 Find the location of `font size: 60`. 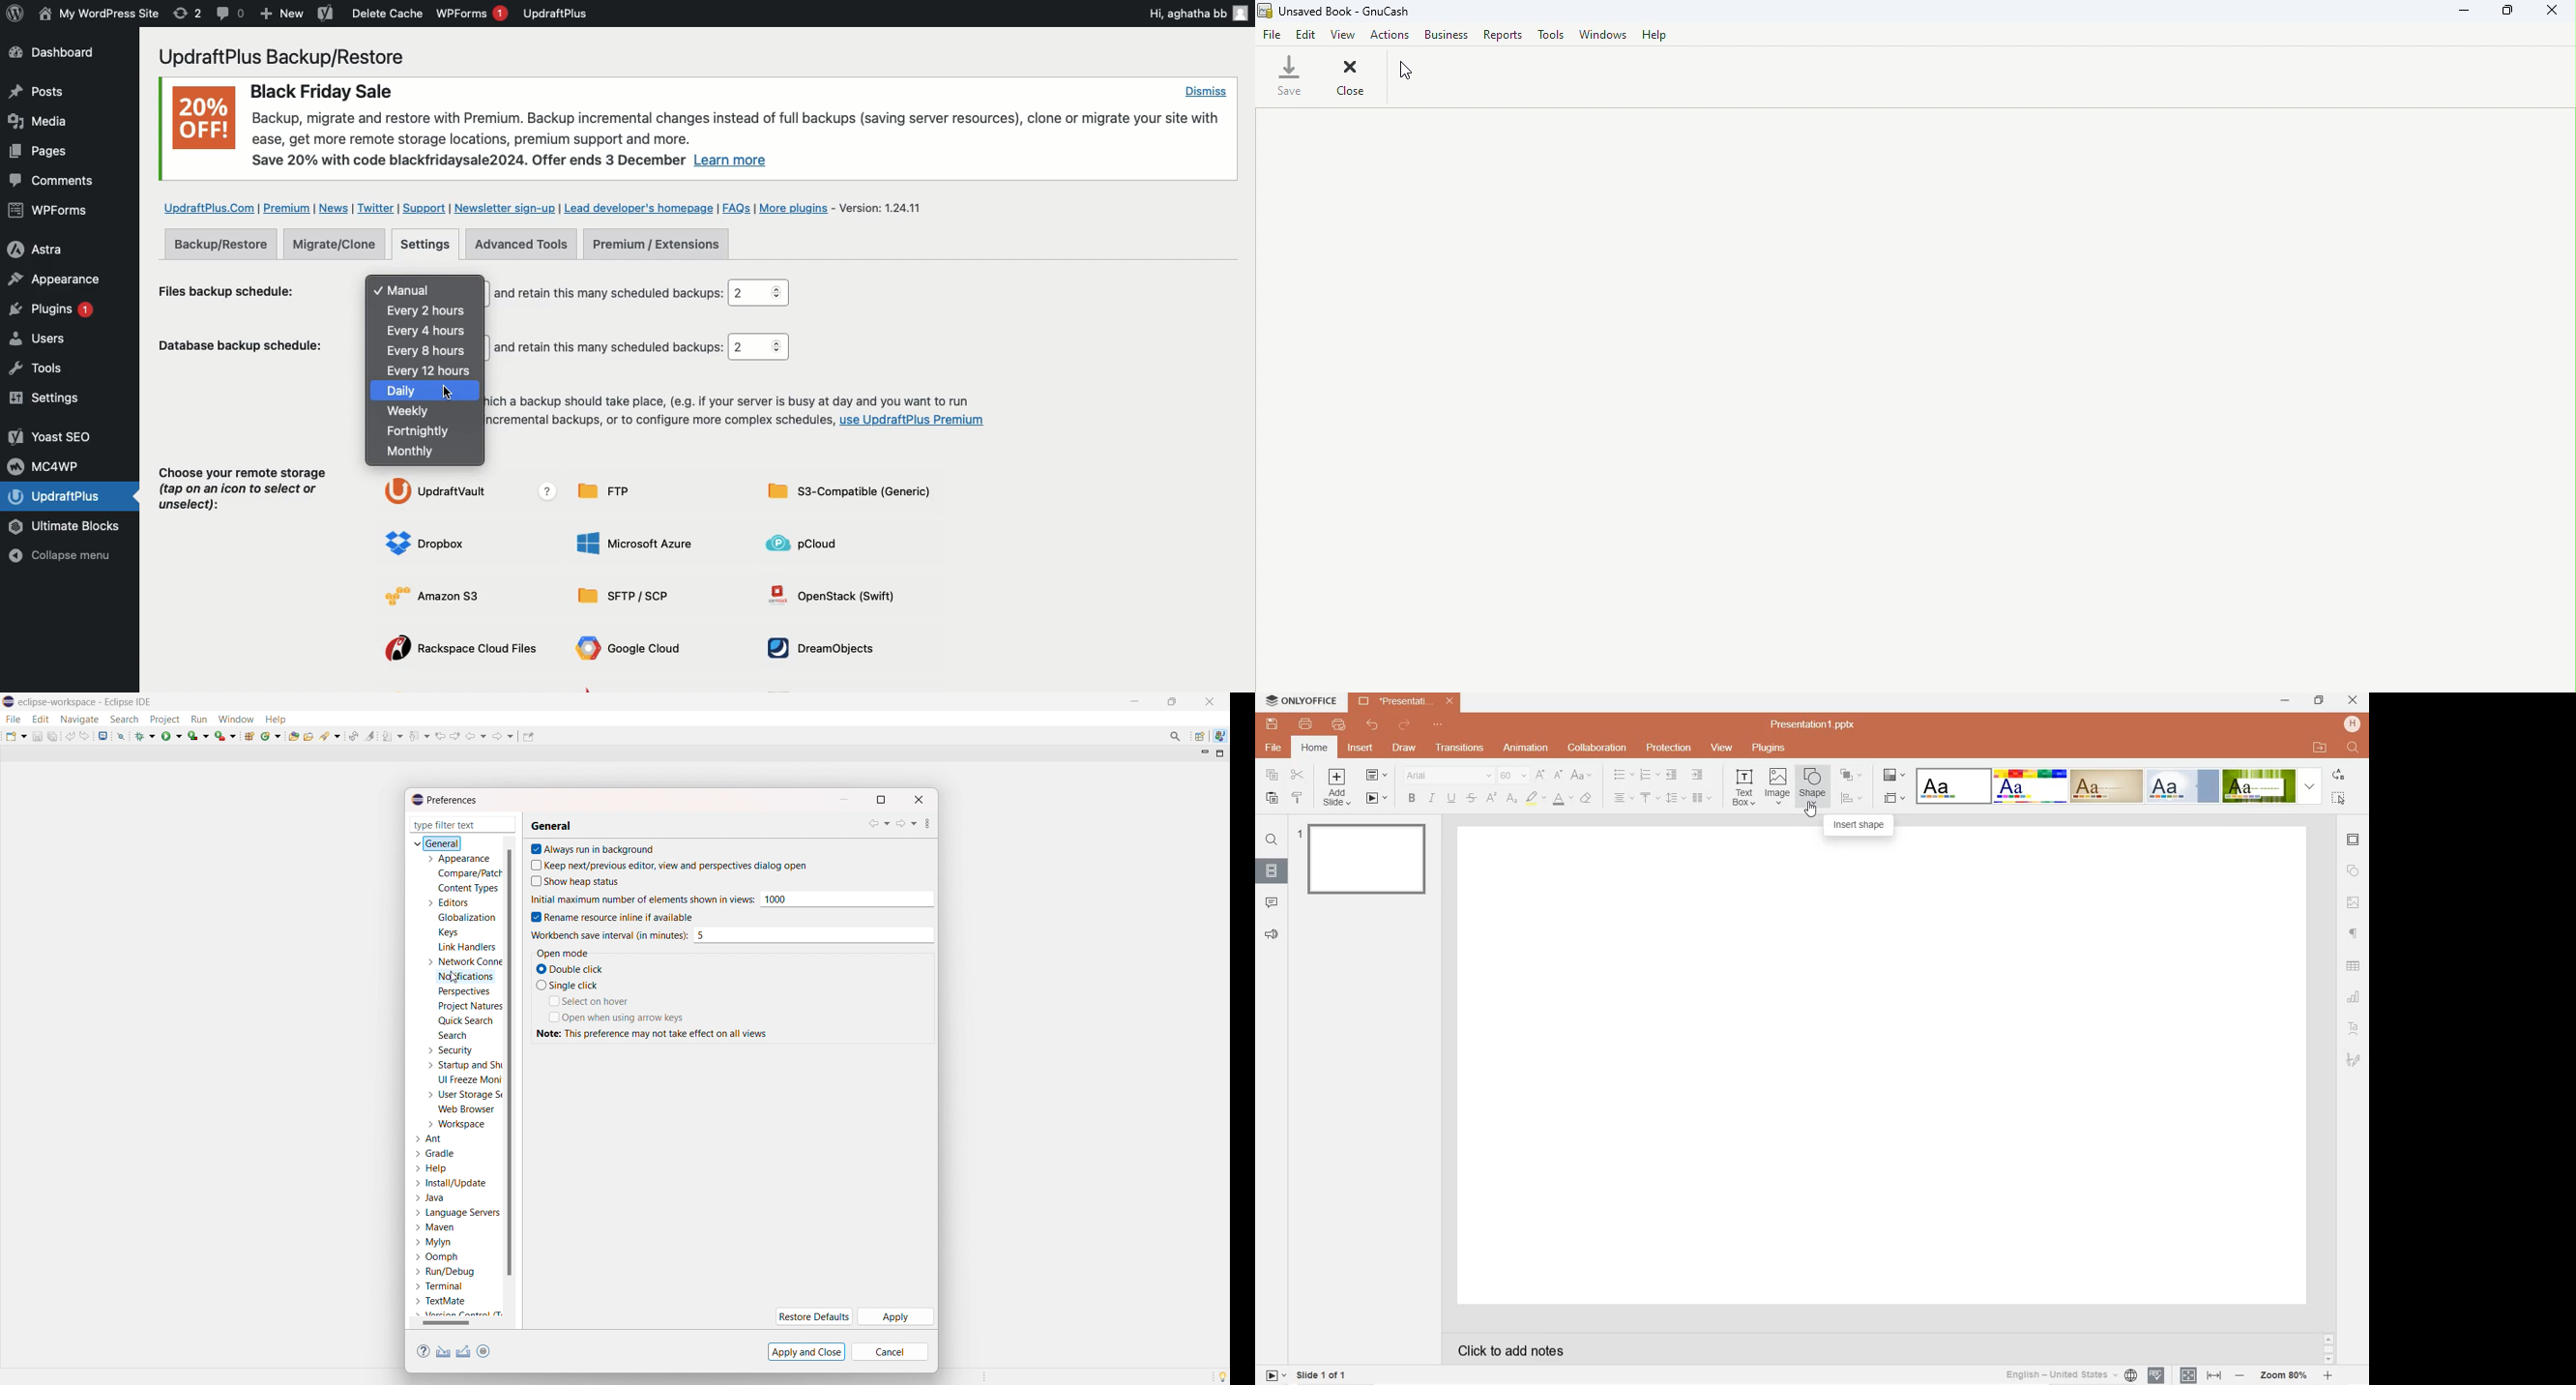

font size: 60 is located at coordinates (1512, 777).